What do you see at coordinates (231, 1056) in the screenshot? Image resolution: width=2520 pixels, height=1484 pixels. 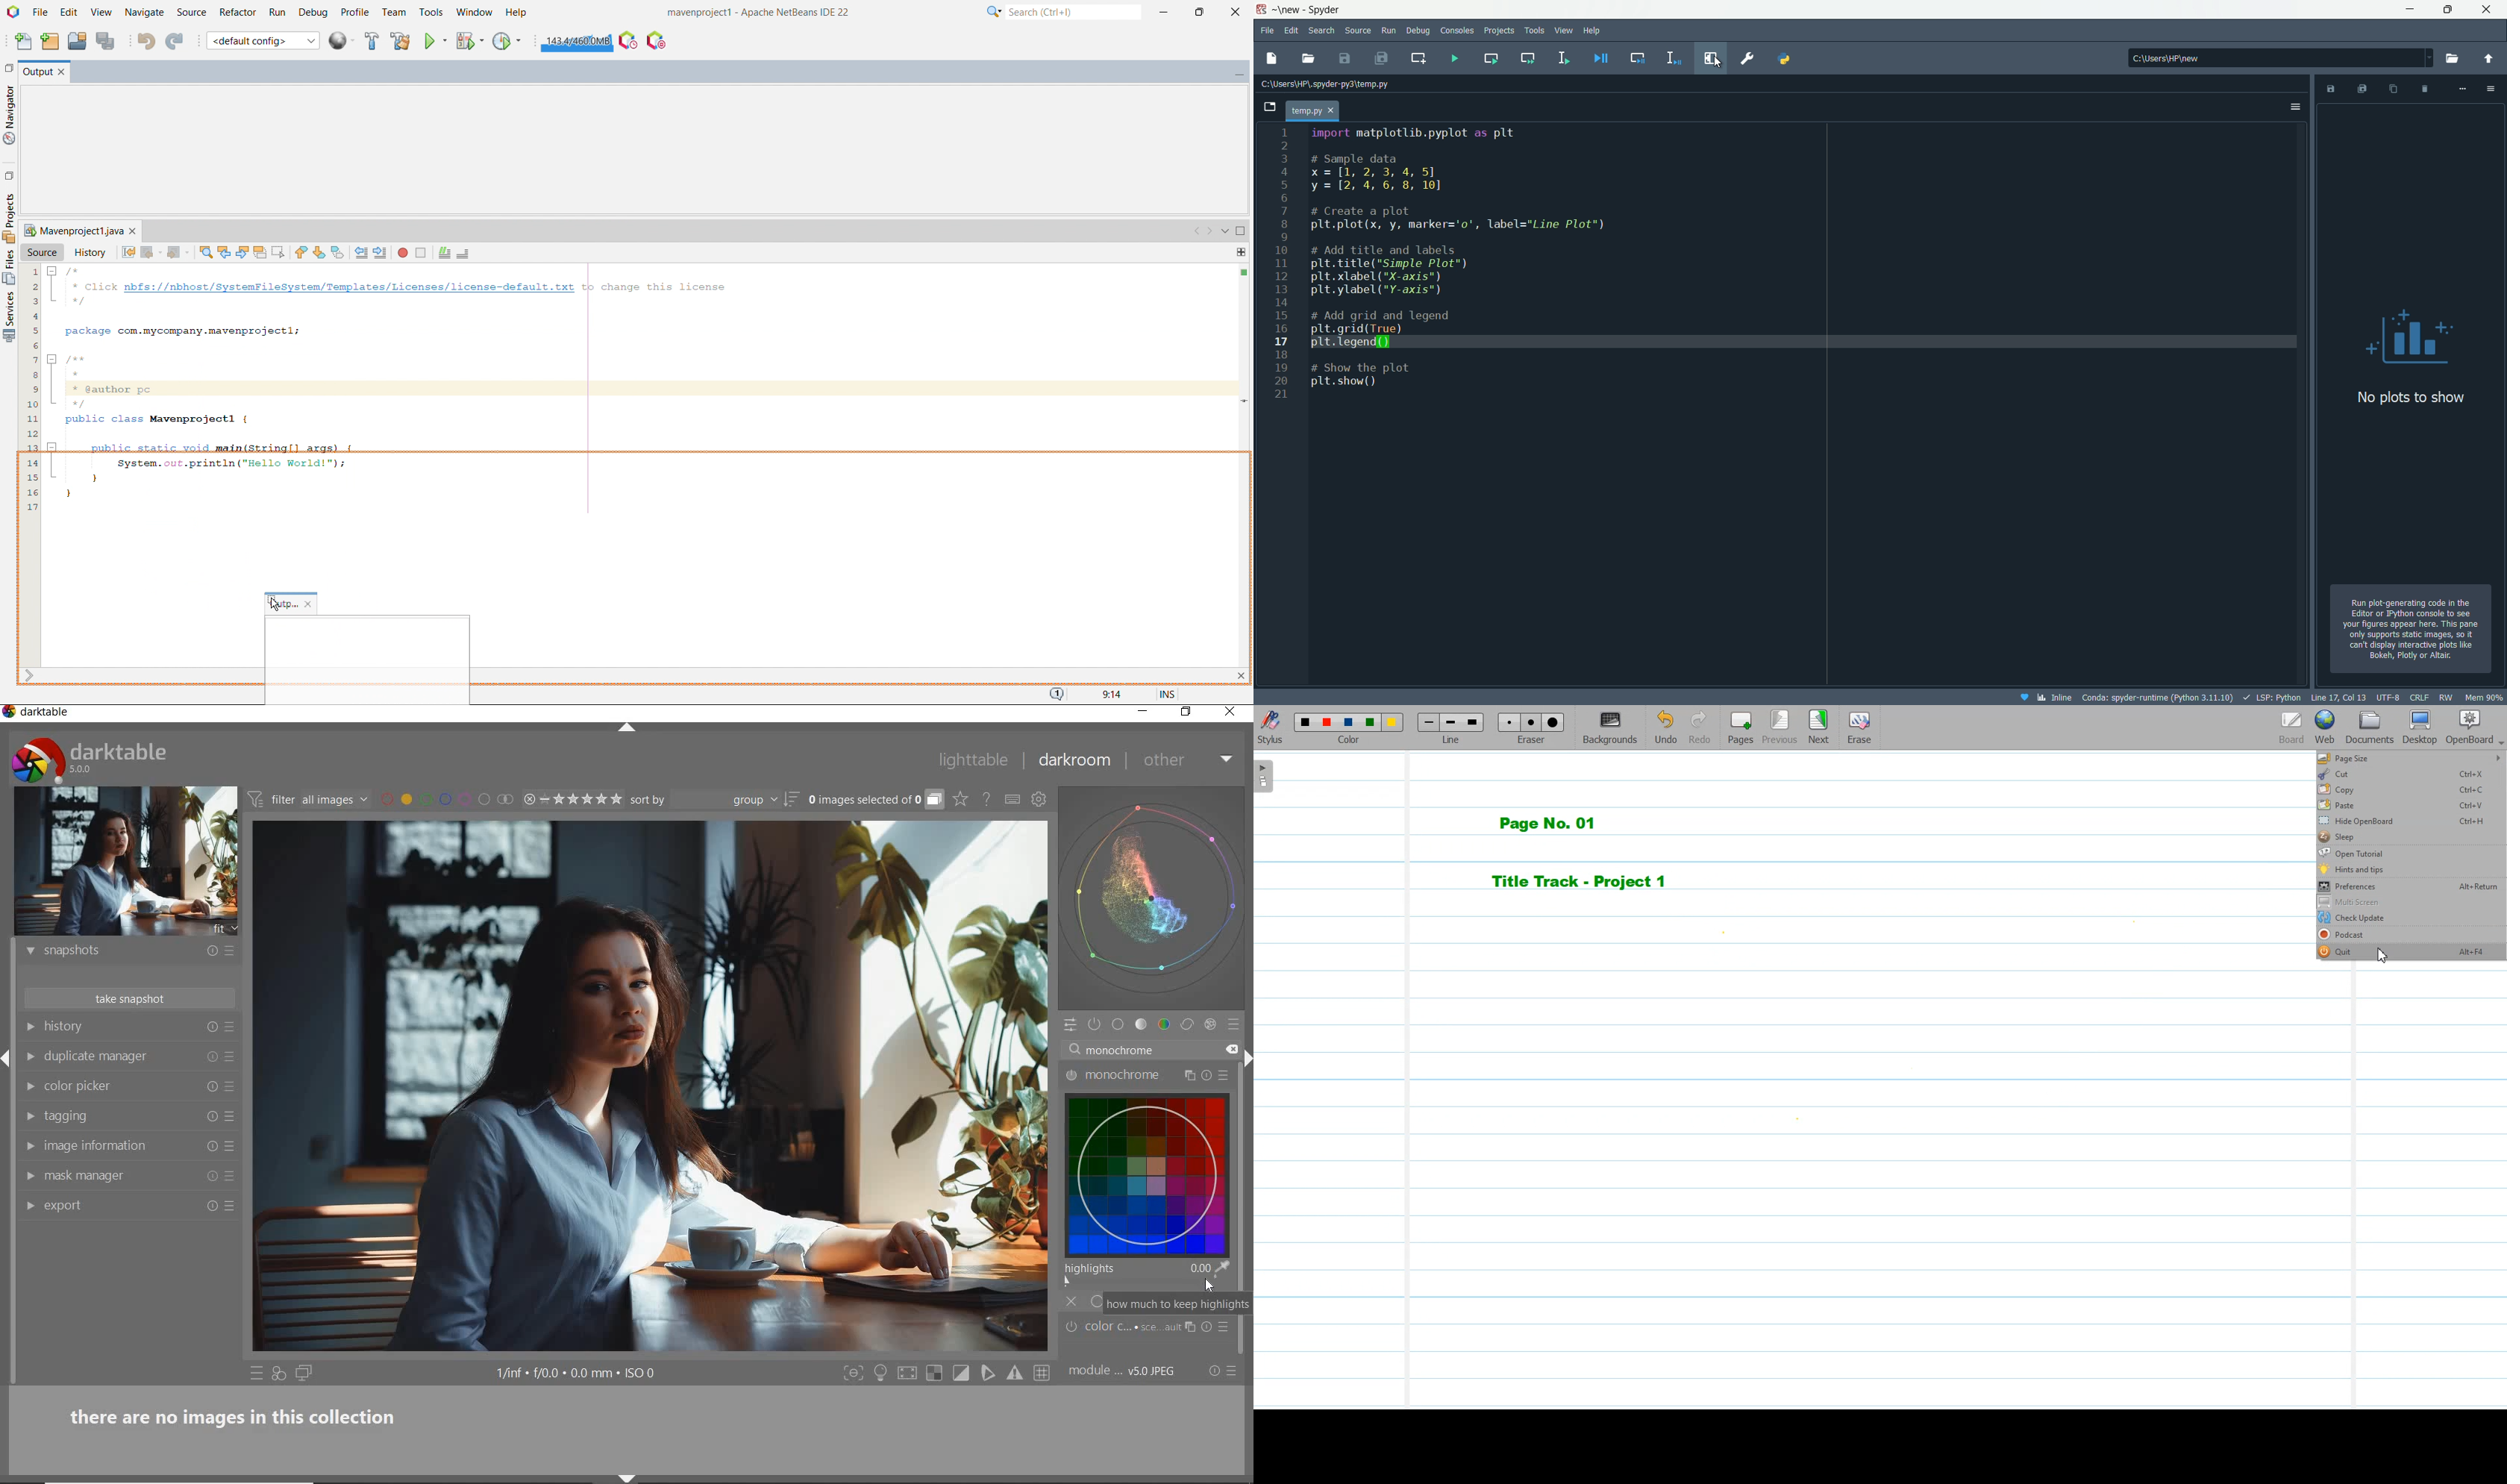 I see `preset and preferences` at bounding box center [231, 1056].